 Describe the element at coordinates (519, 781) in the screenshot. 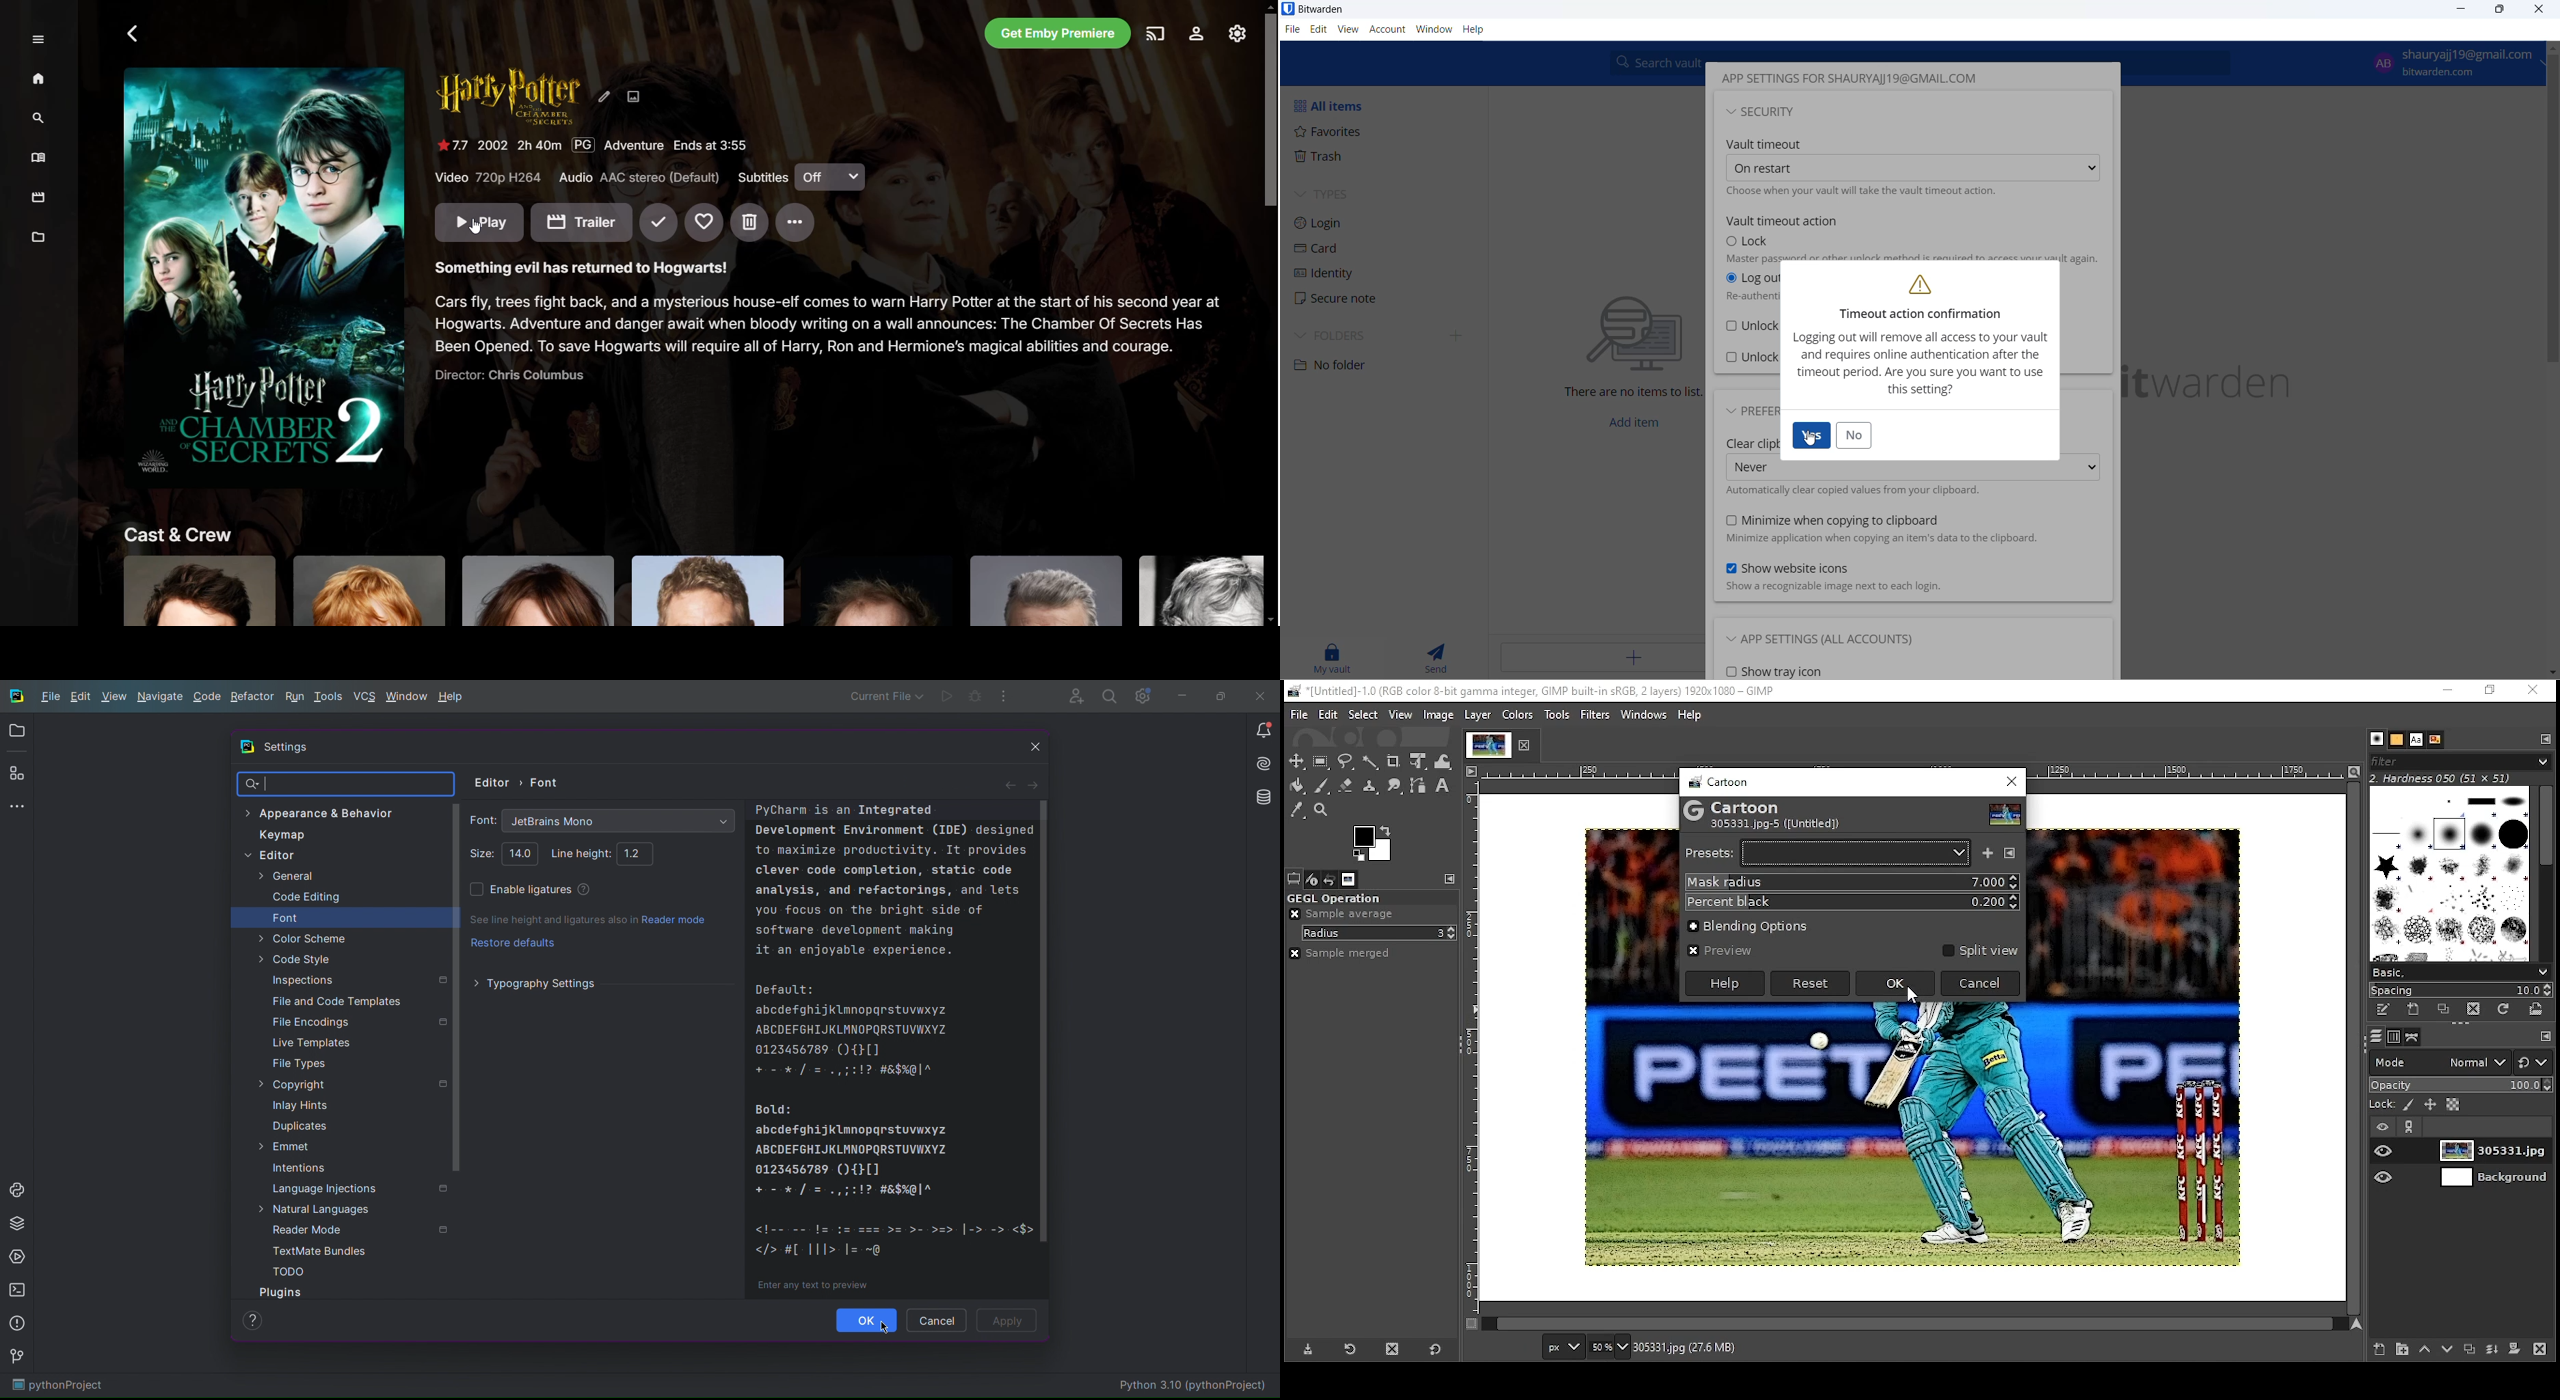

I see `Editor > Font` at that location.